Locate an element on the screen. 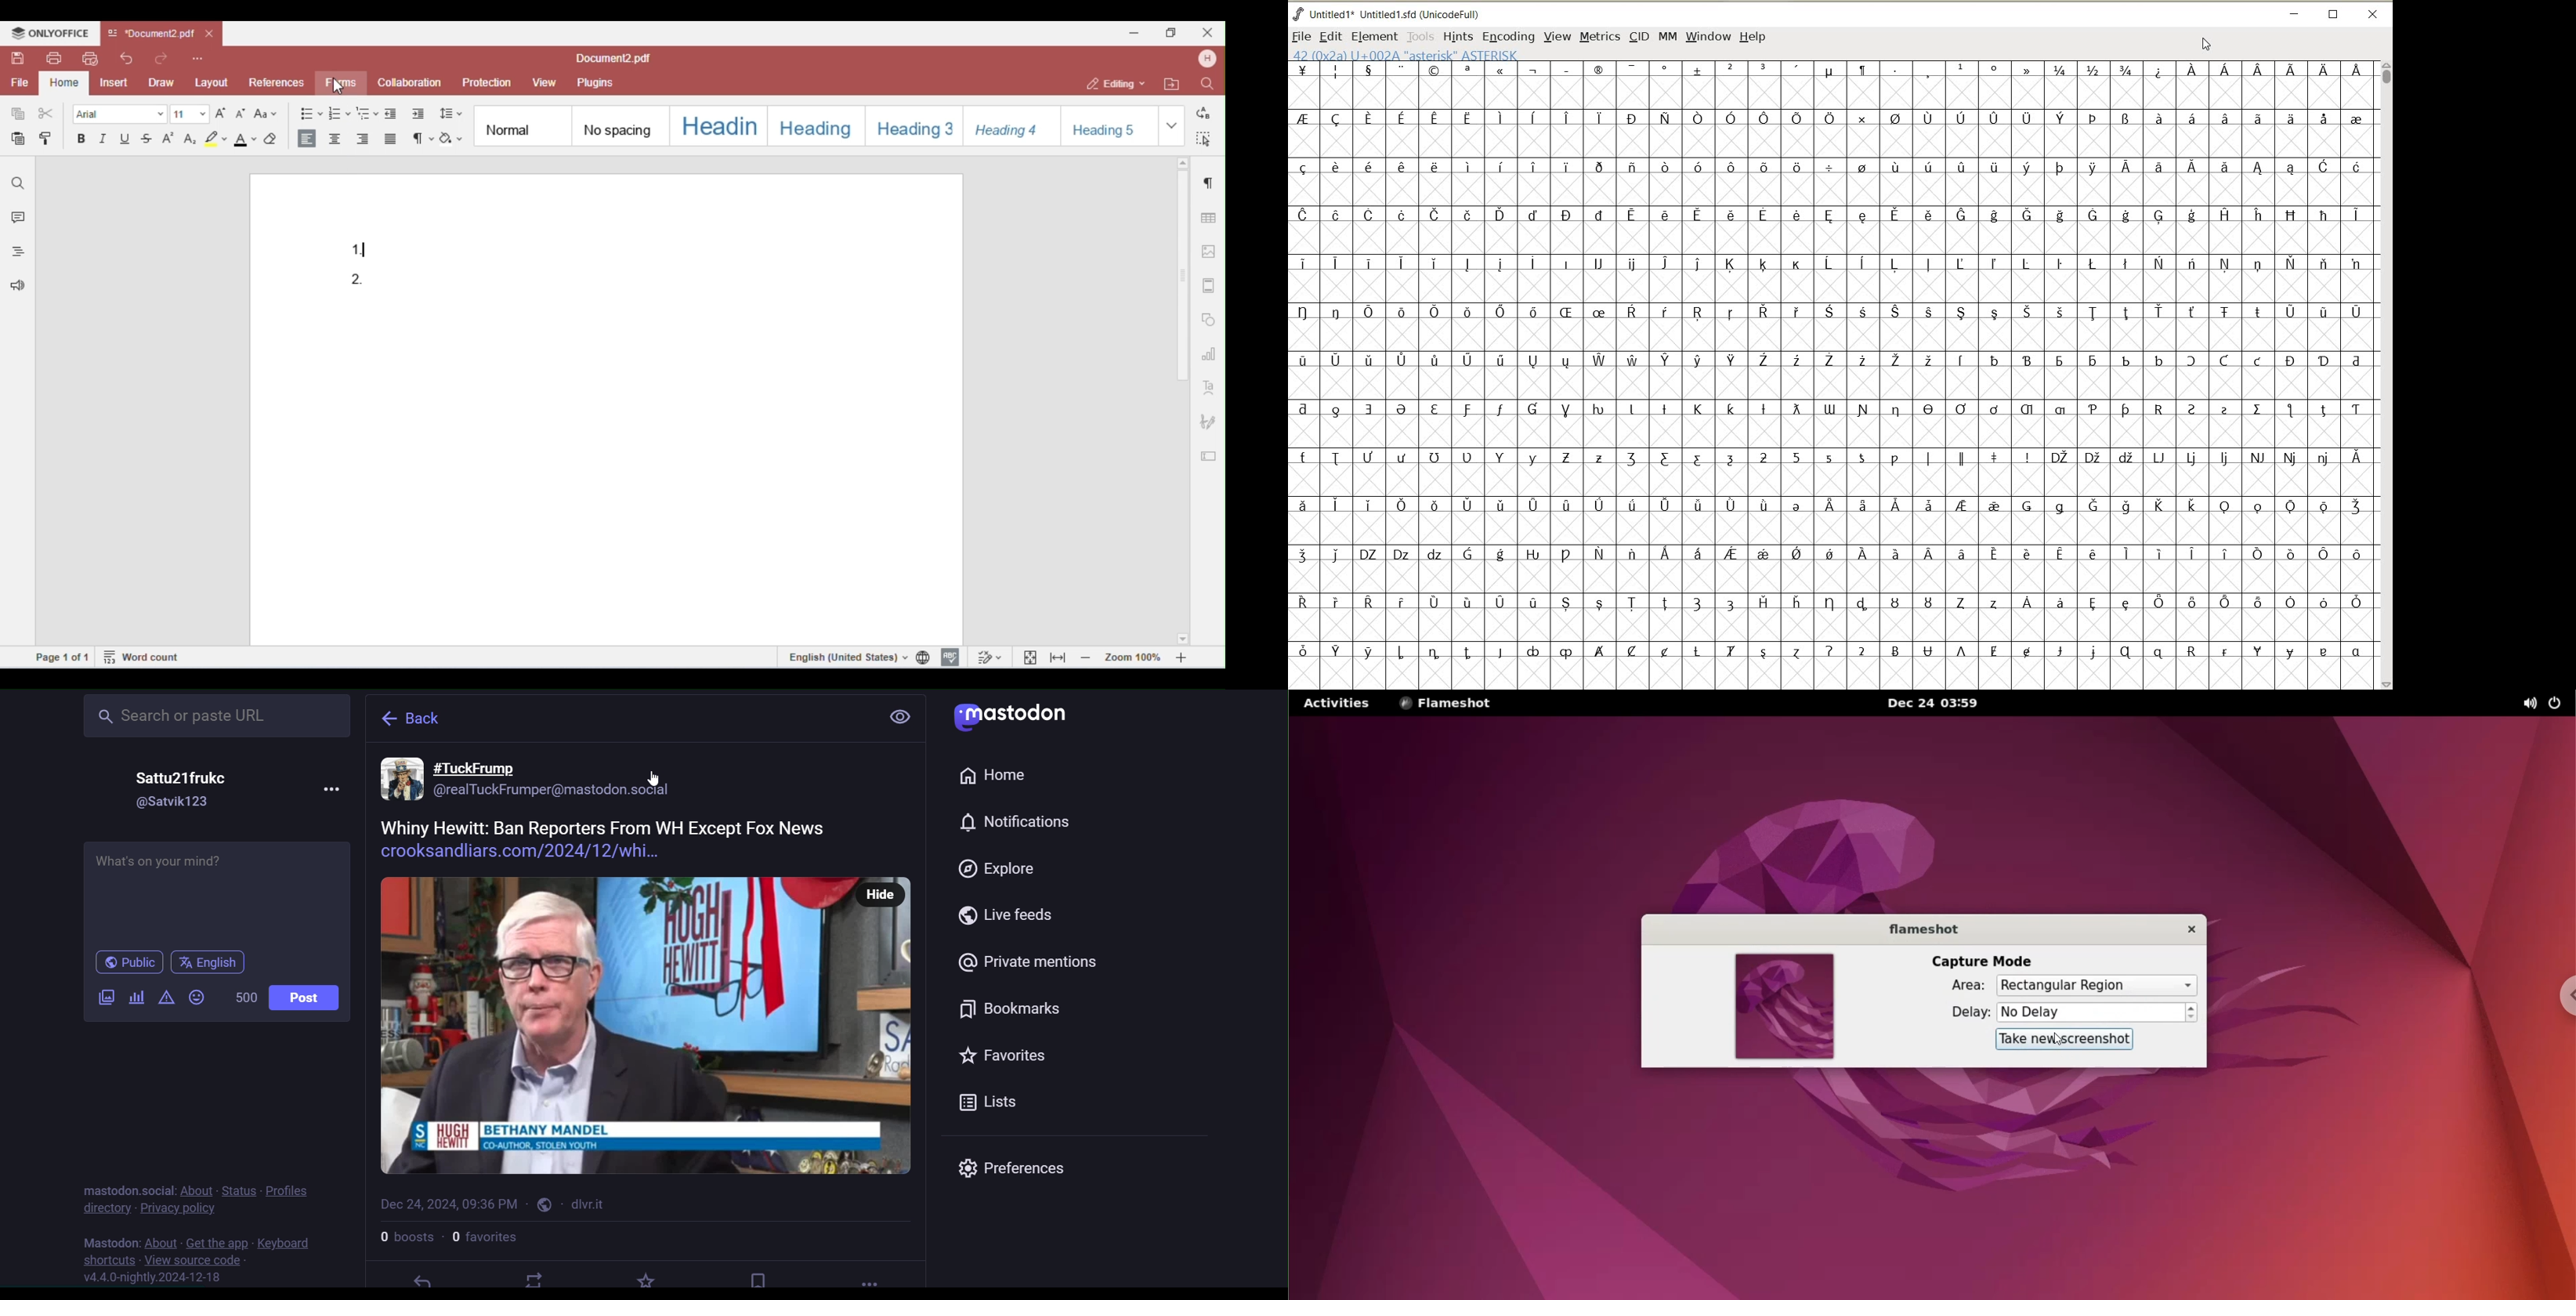  status is located at coordinates (241, 1189).